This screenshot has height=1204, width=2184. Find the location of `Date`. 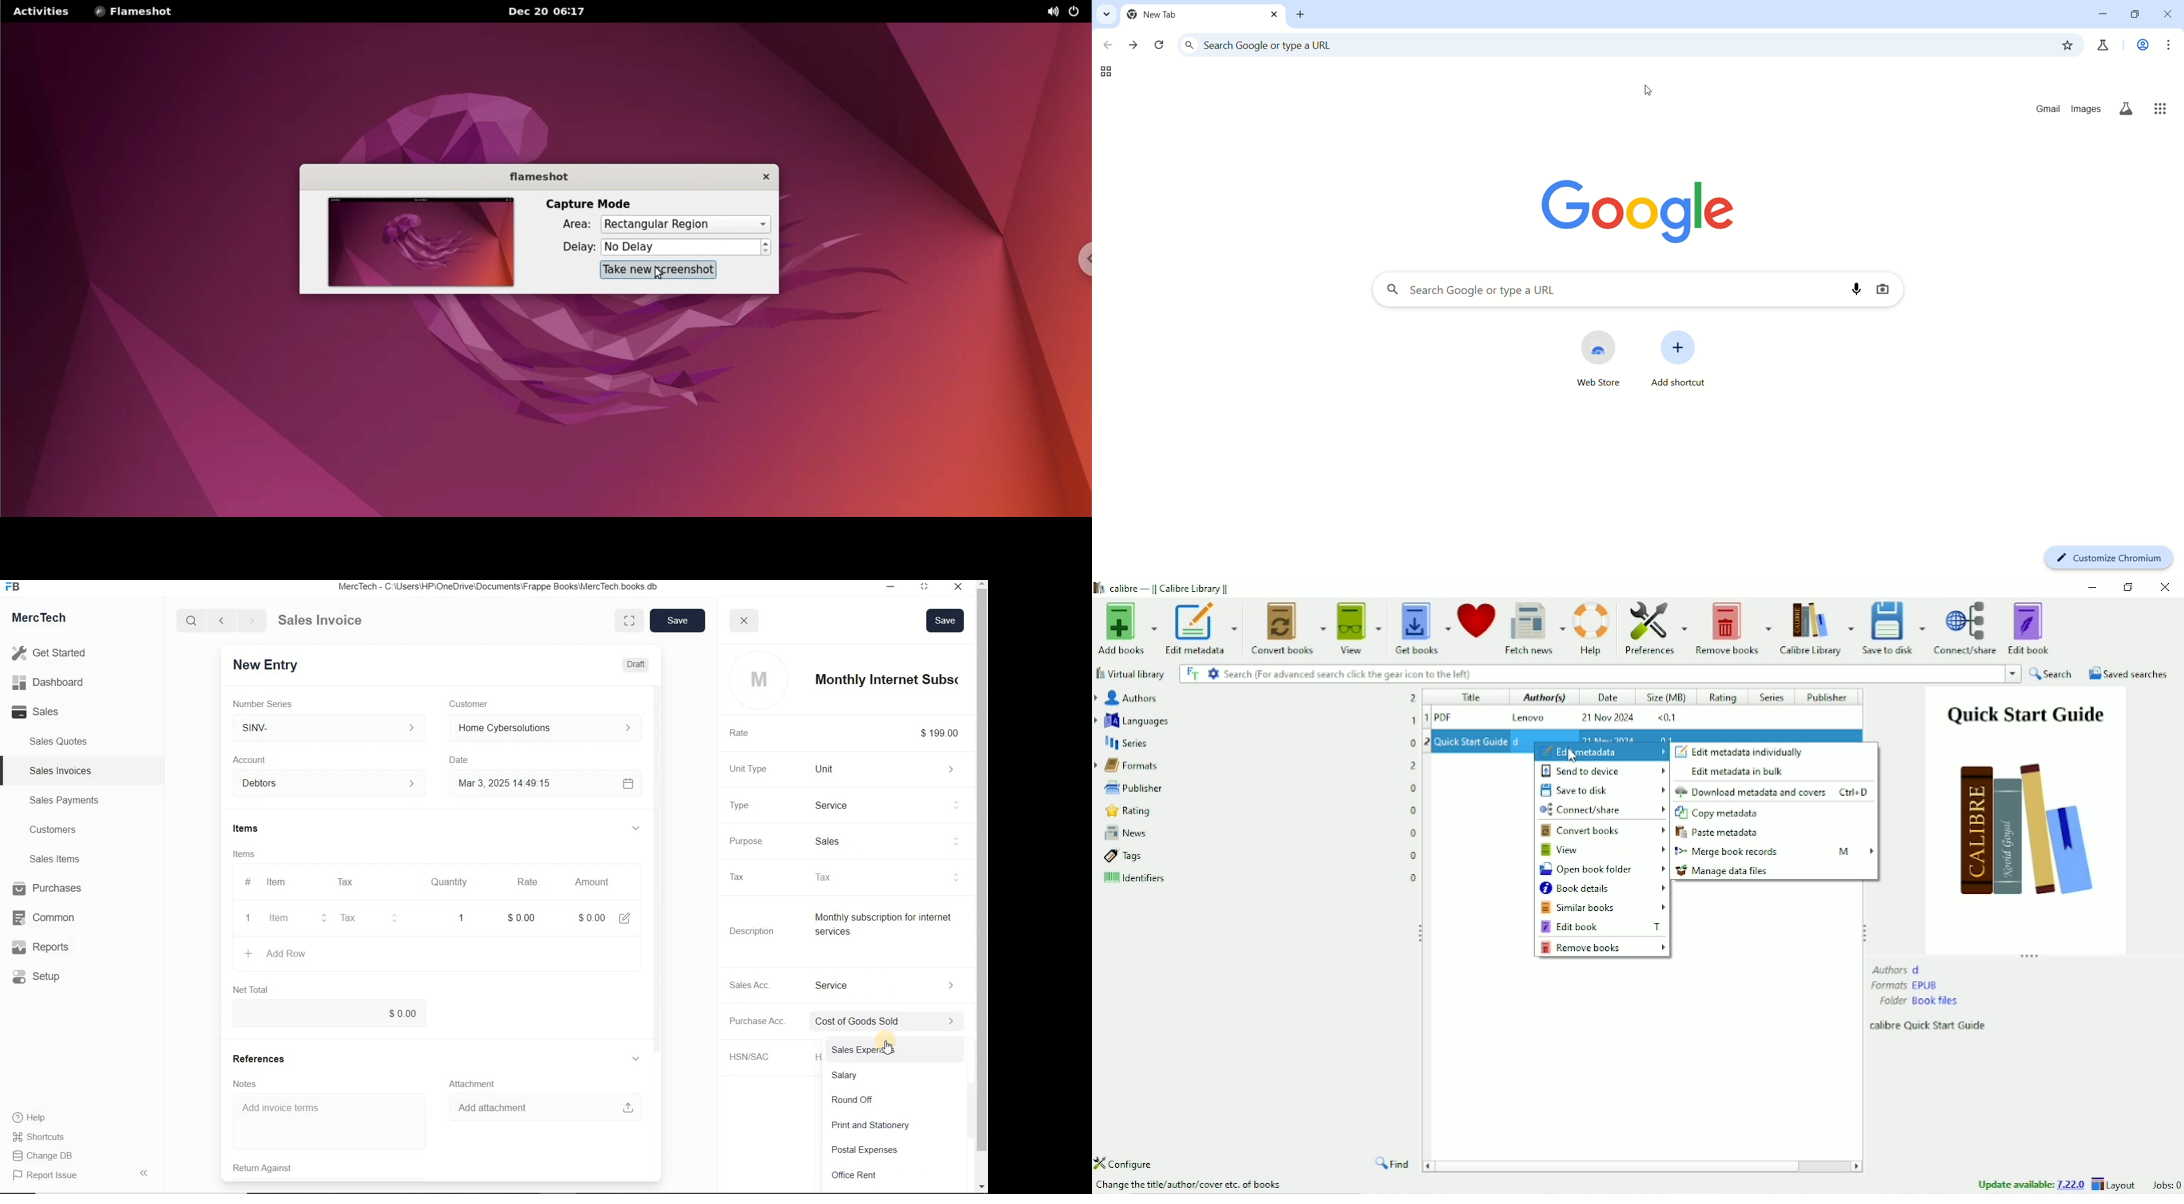

Date is located at coordinates (1606, 698).